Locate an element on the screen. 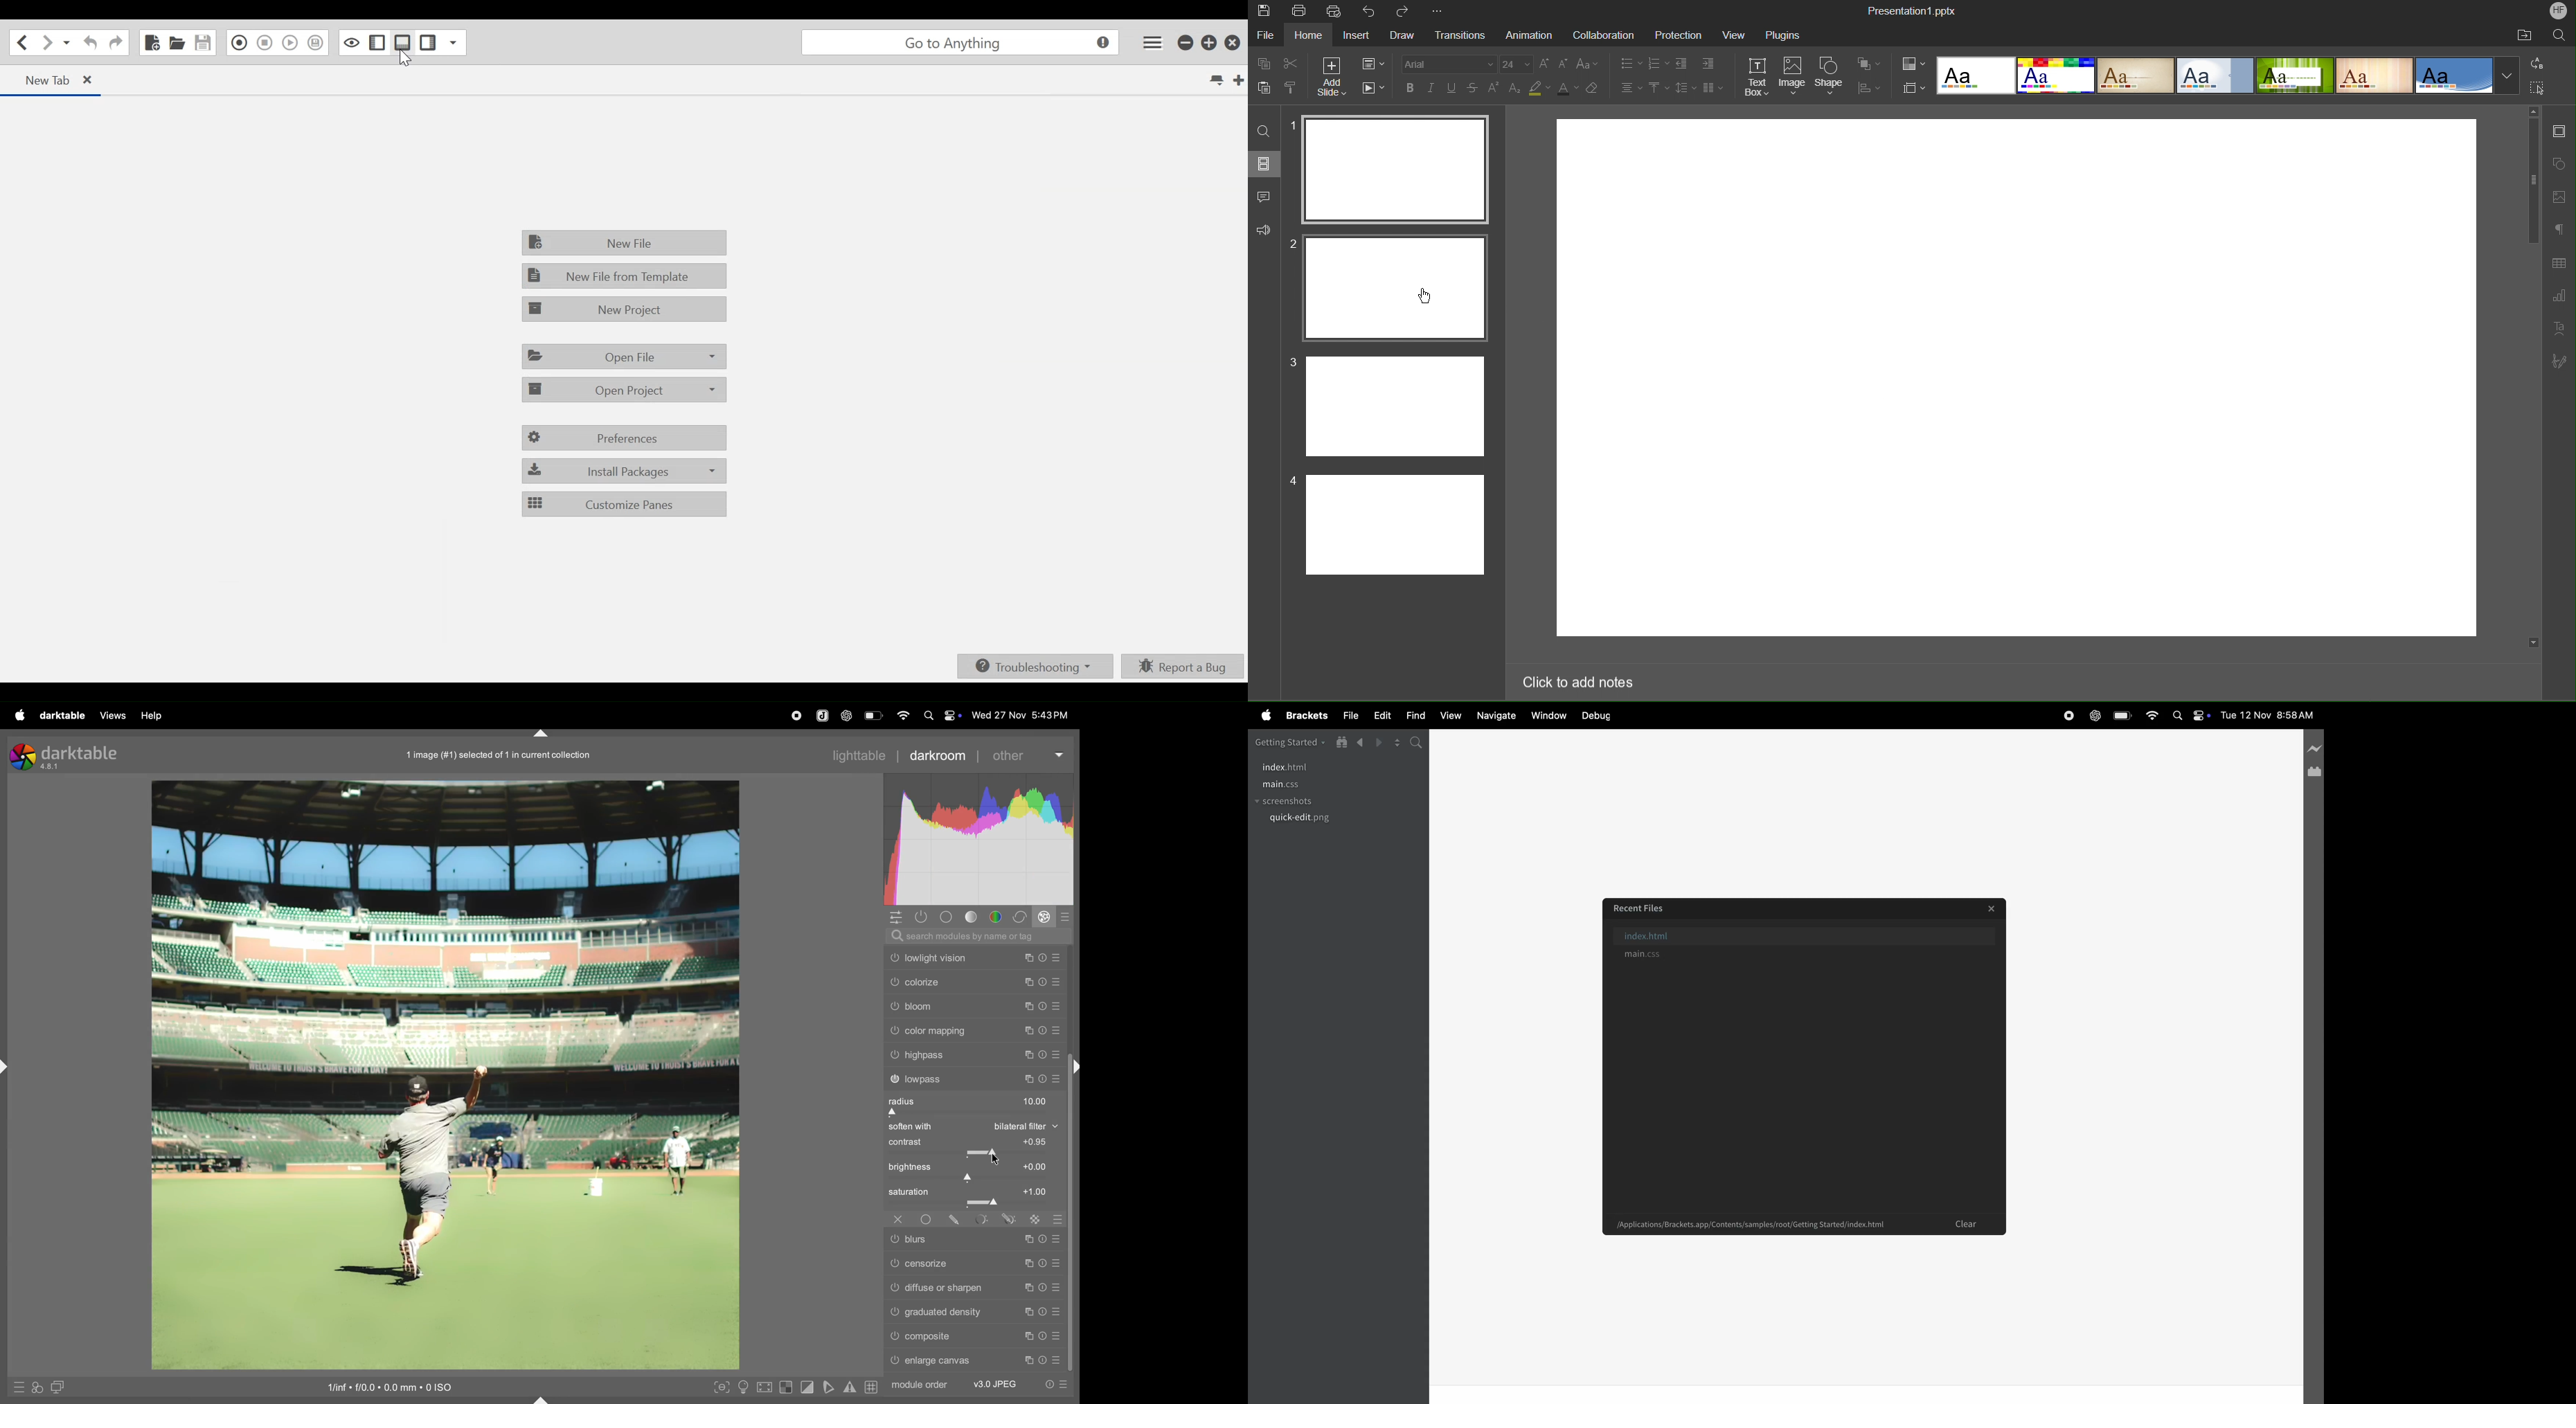 This screenshot has width=2576, height=1428. Home is located at coordinates (1310, 35).